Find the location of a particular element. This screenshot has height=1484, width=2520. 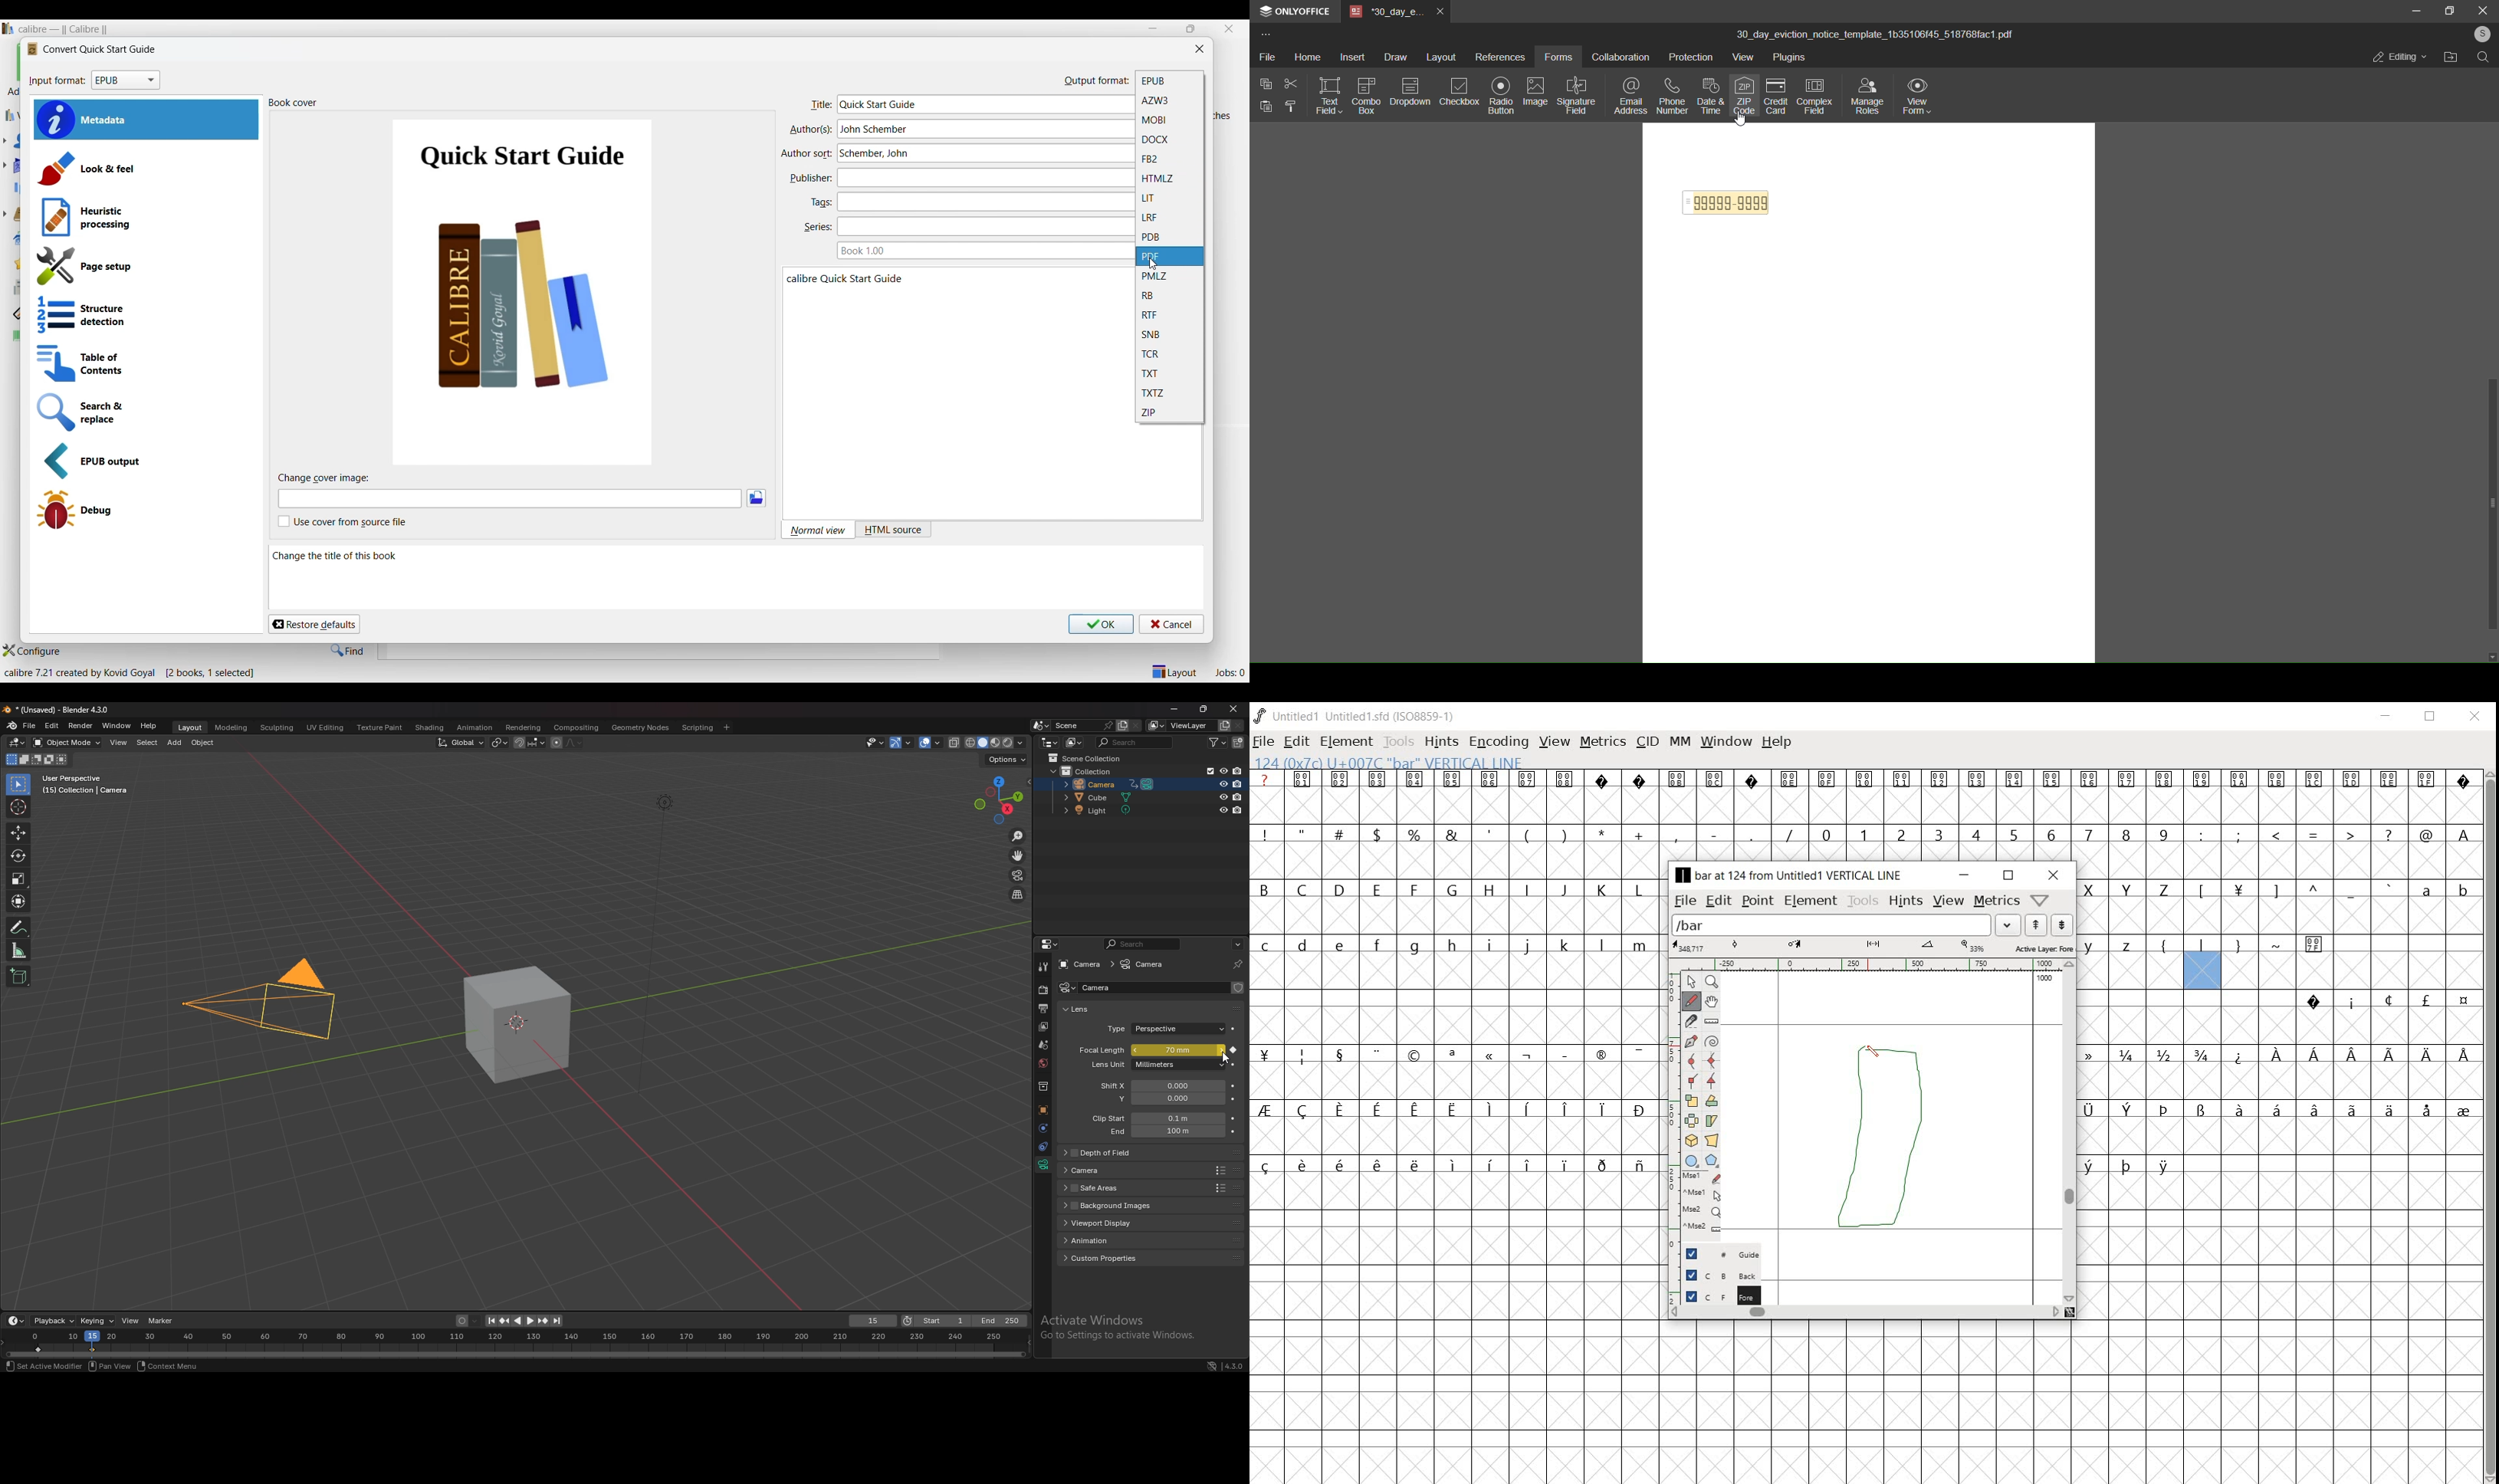

complex field is located at coordinates (1814, 94).